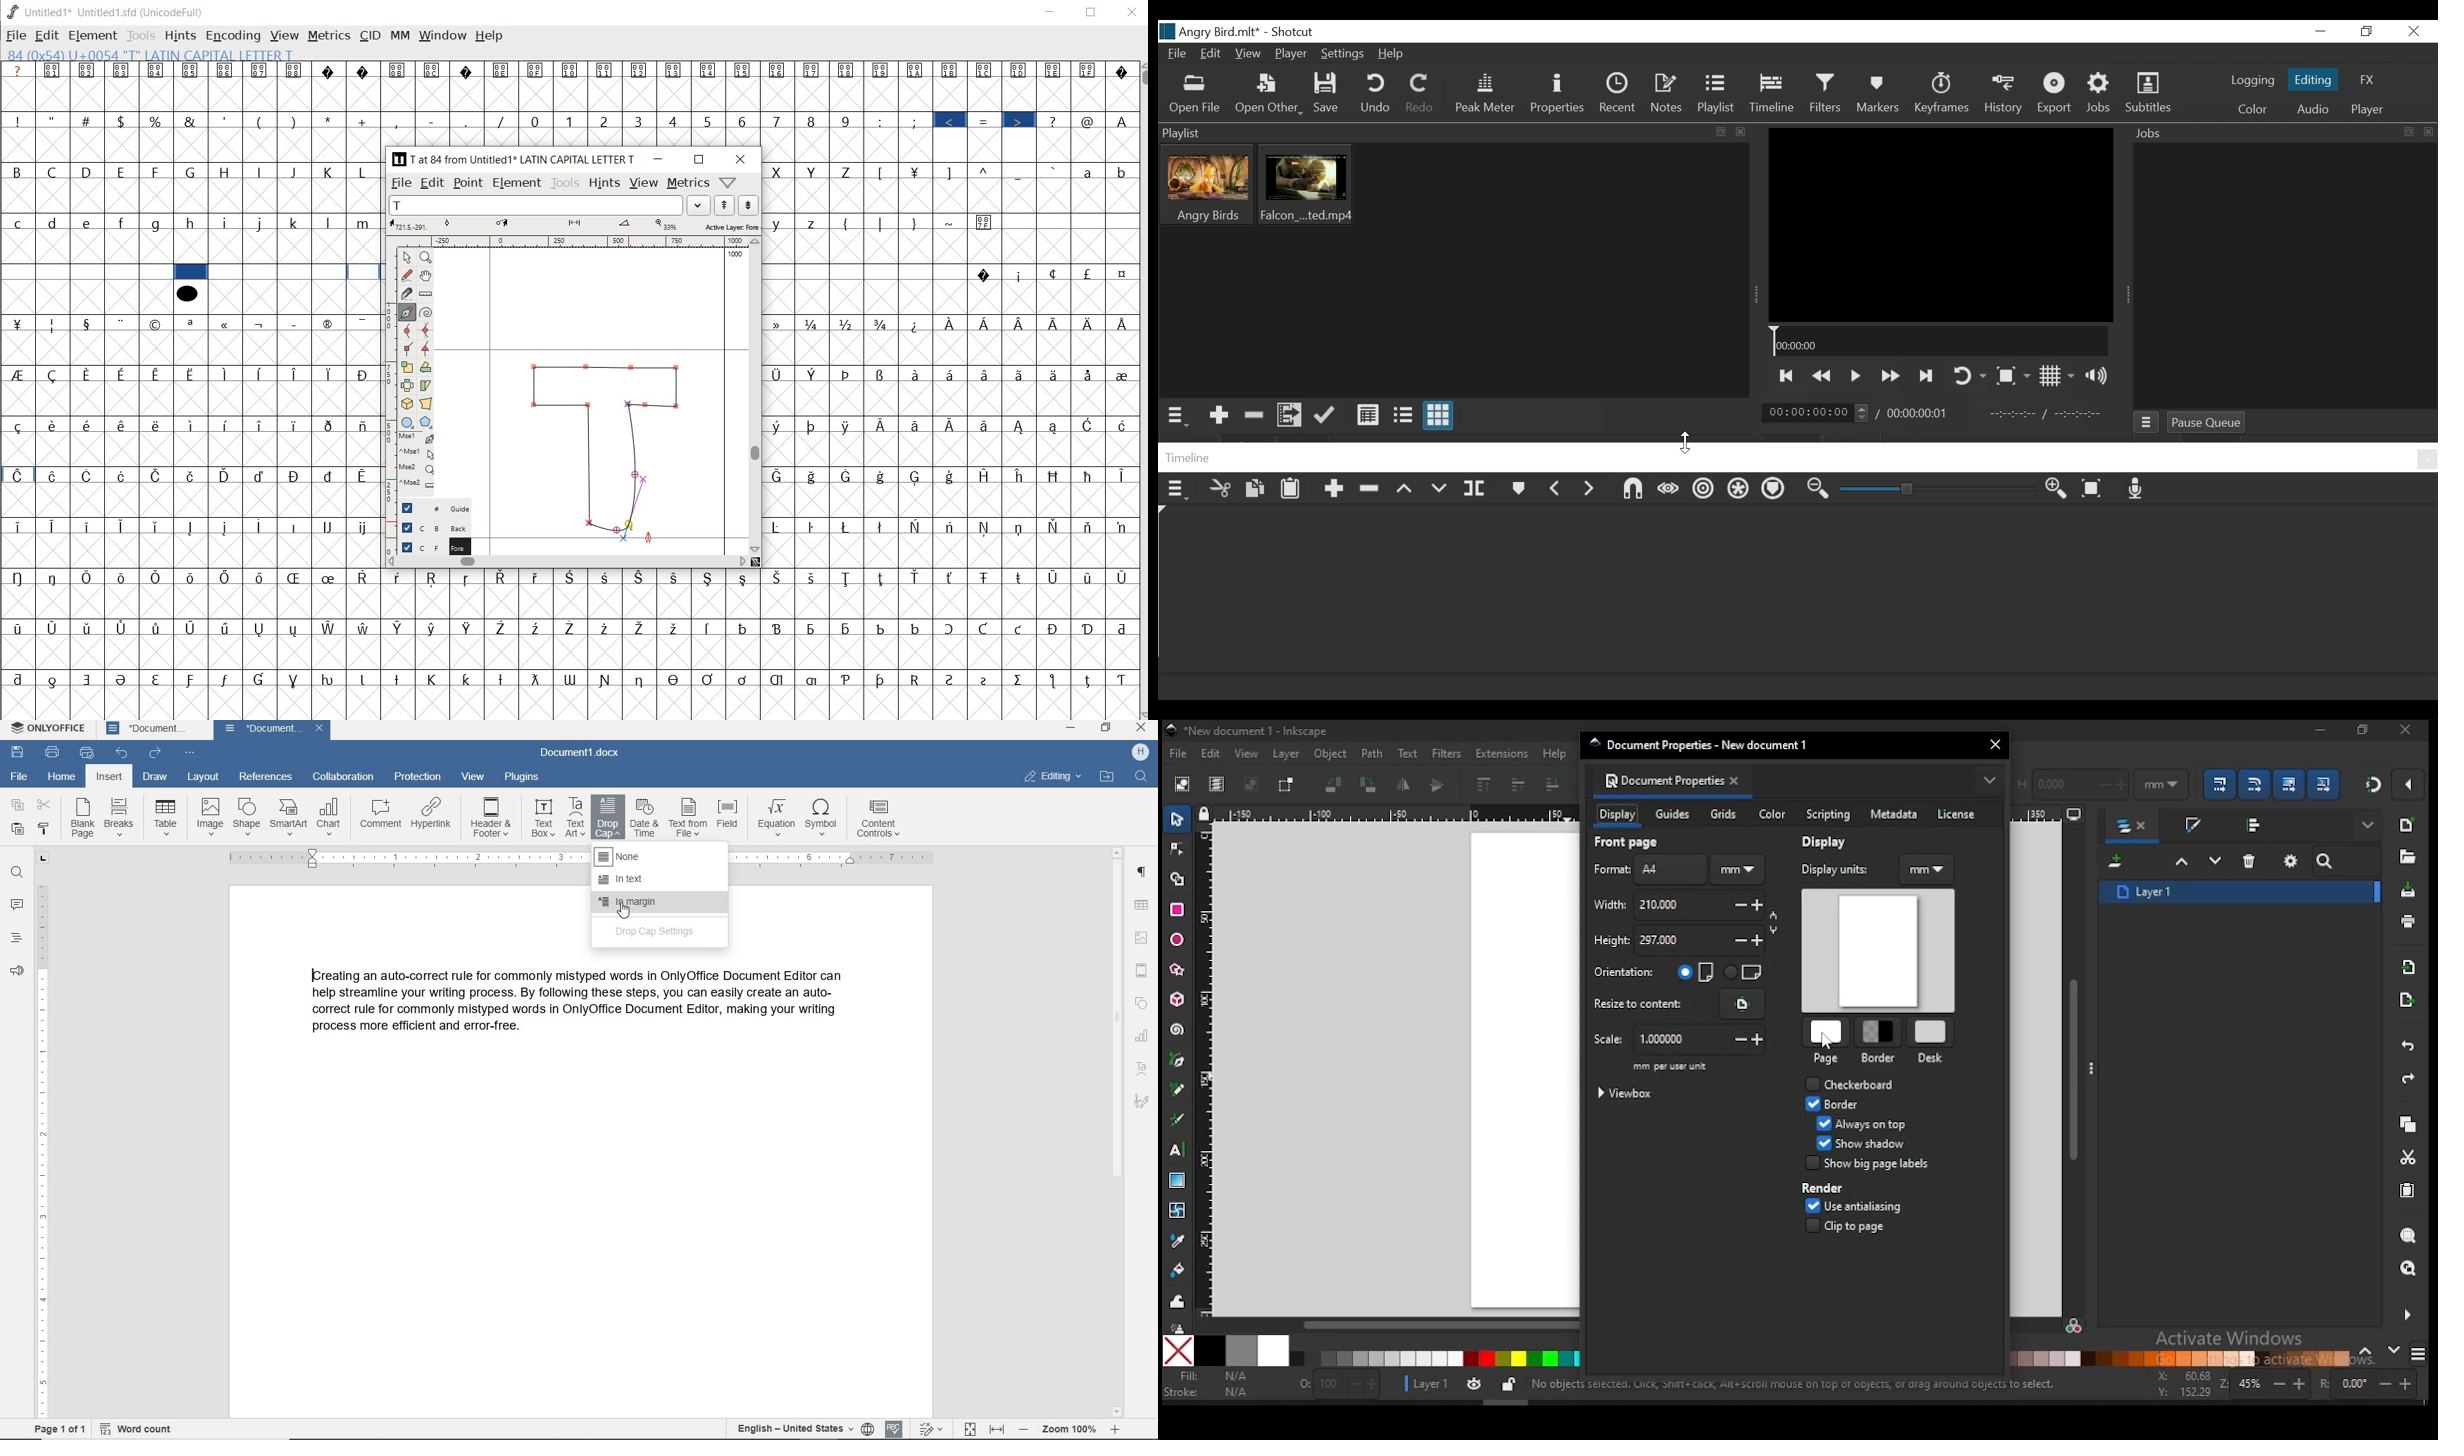  What do you see at coordinates (1879, 94) in the screenshot?
I see `Markers` at bounding box center [1879, 94].